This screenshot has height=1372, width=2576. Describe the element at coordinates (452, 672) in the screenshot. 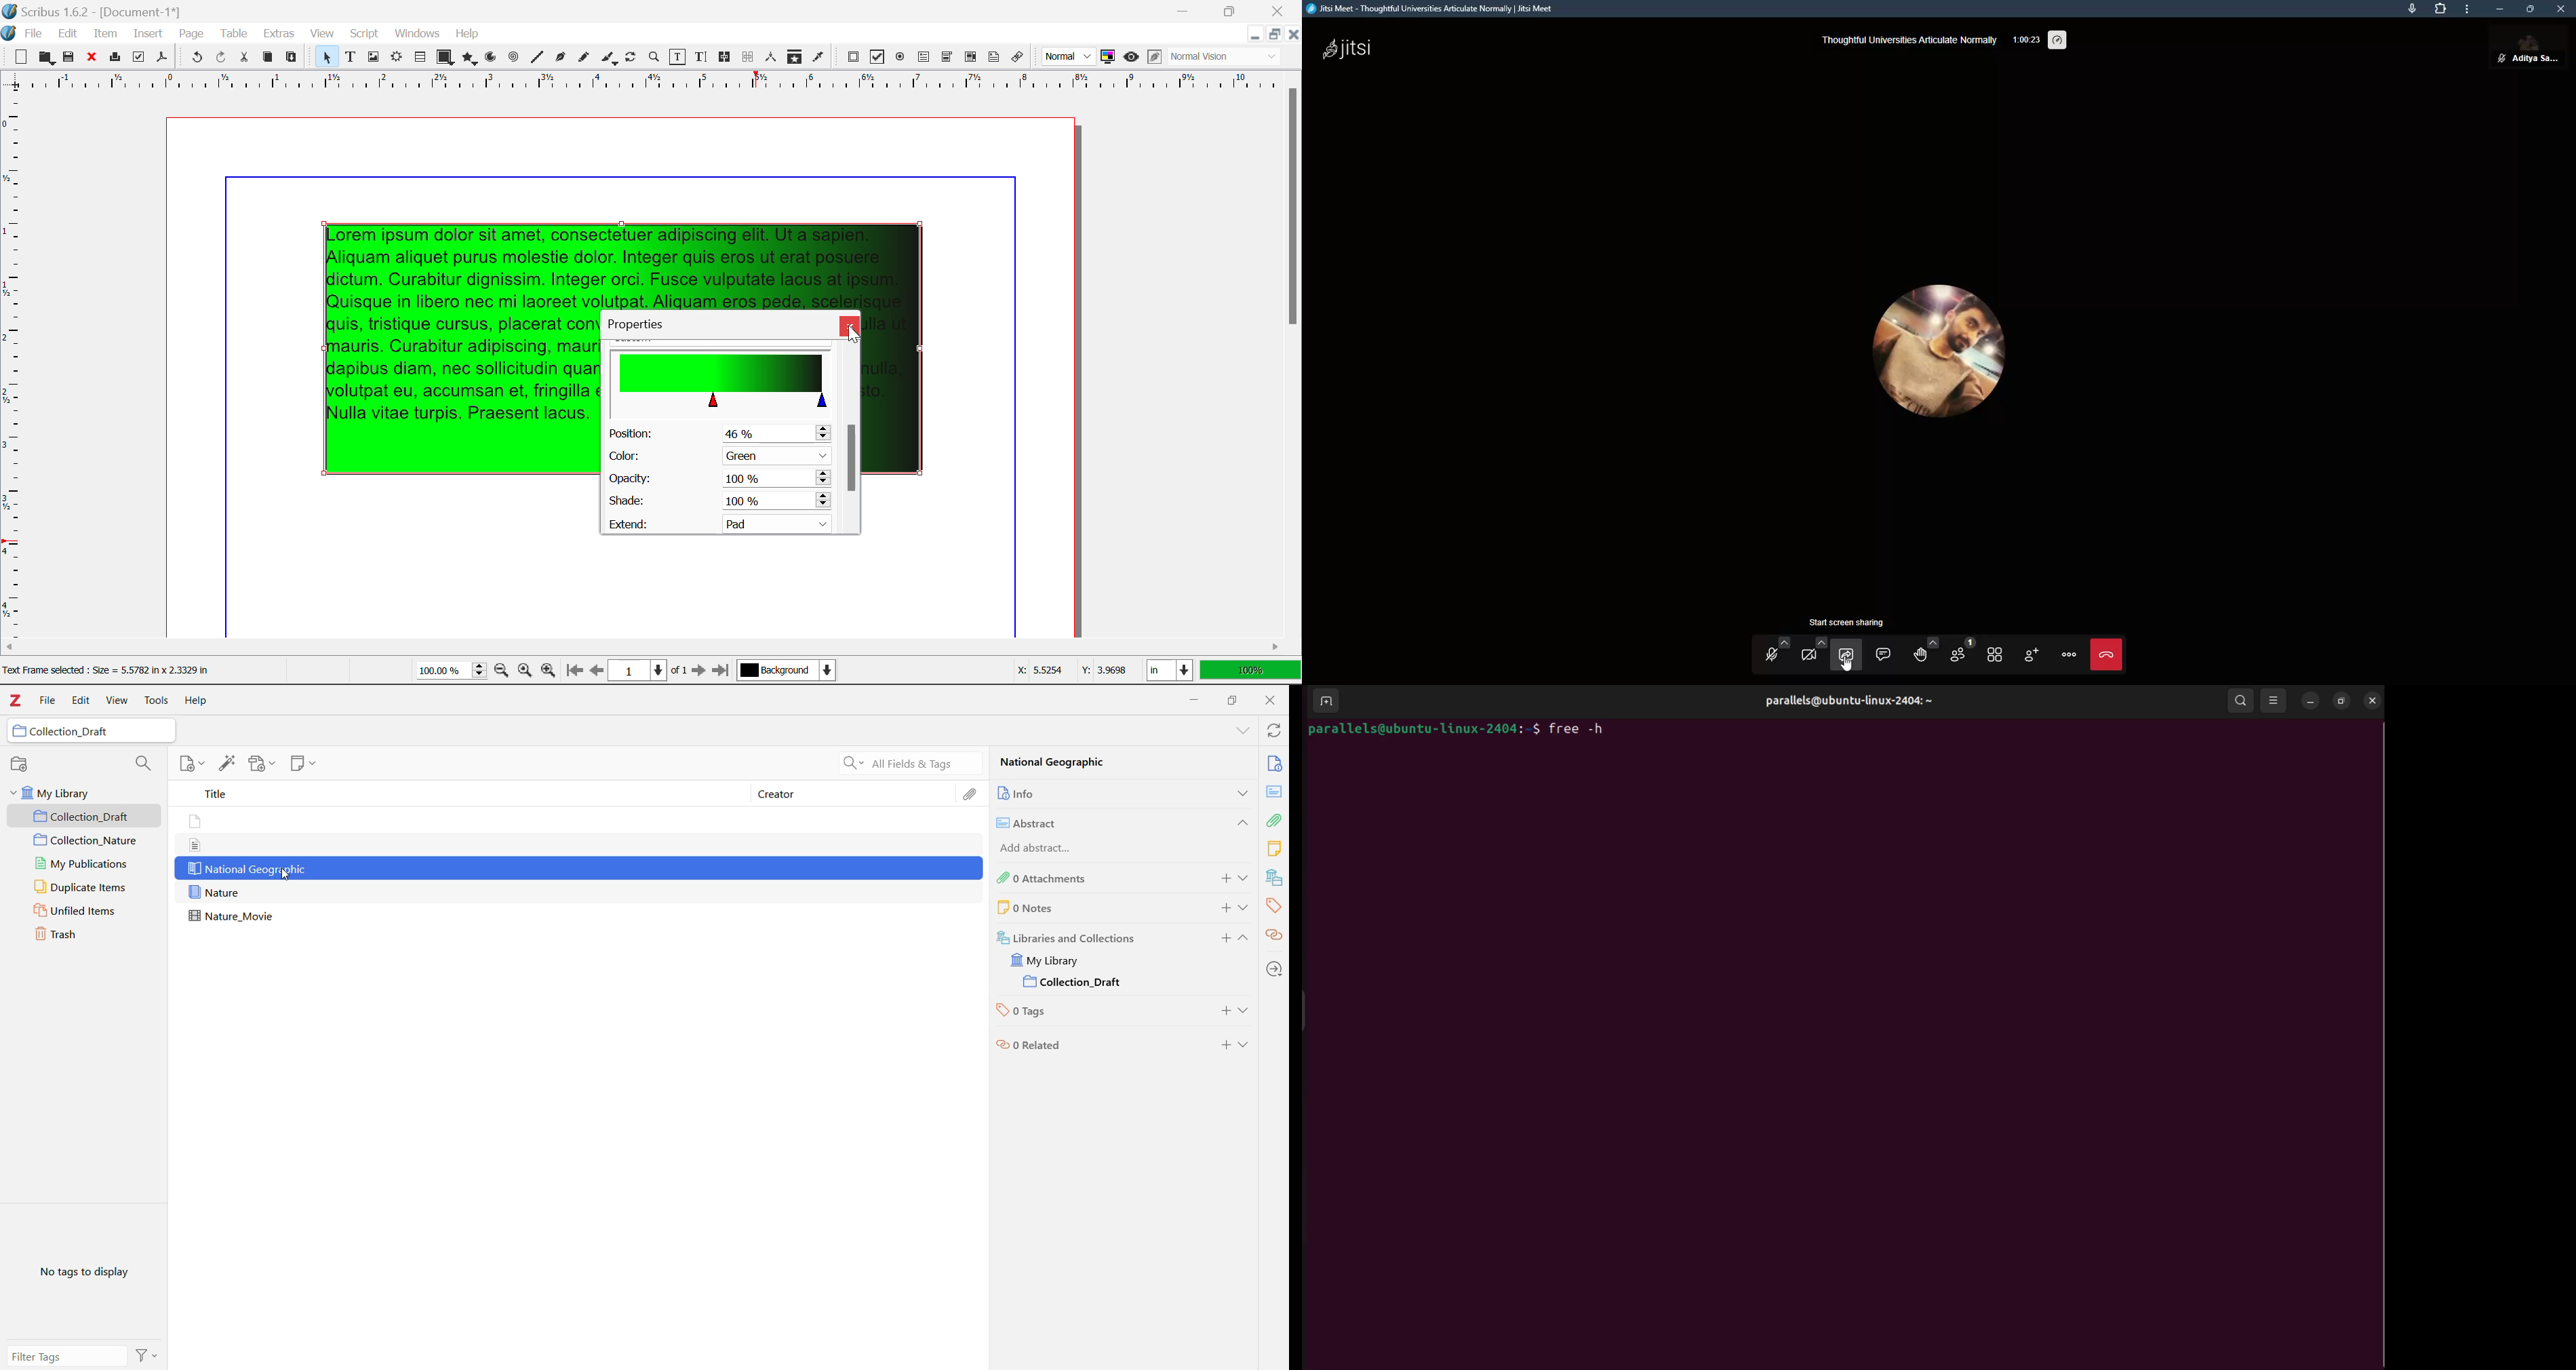

I see `Zoom 100%` at that location.